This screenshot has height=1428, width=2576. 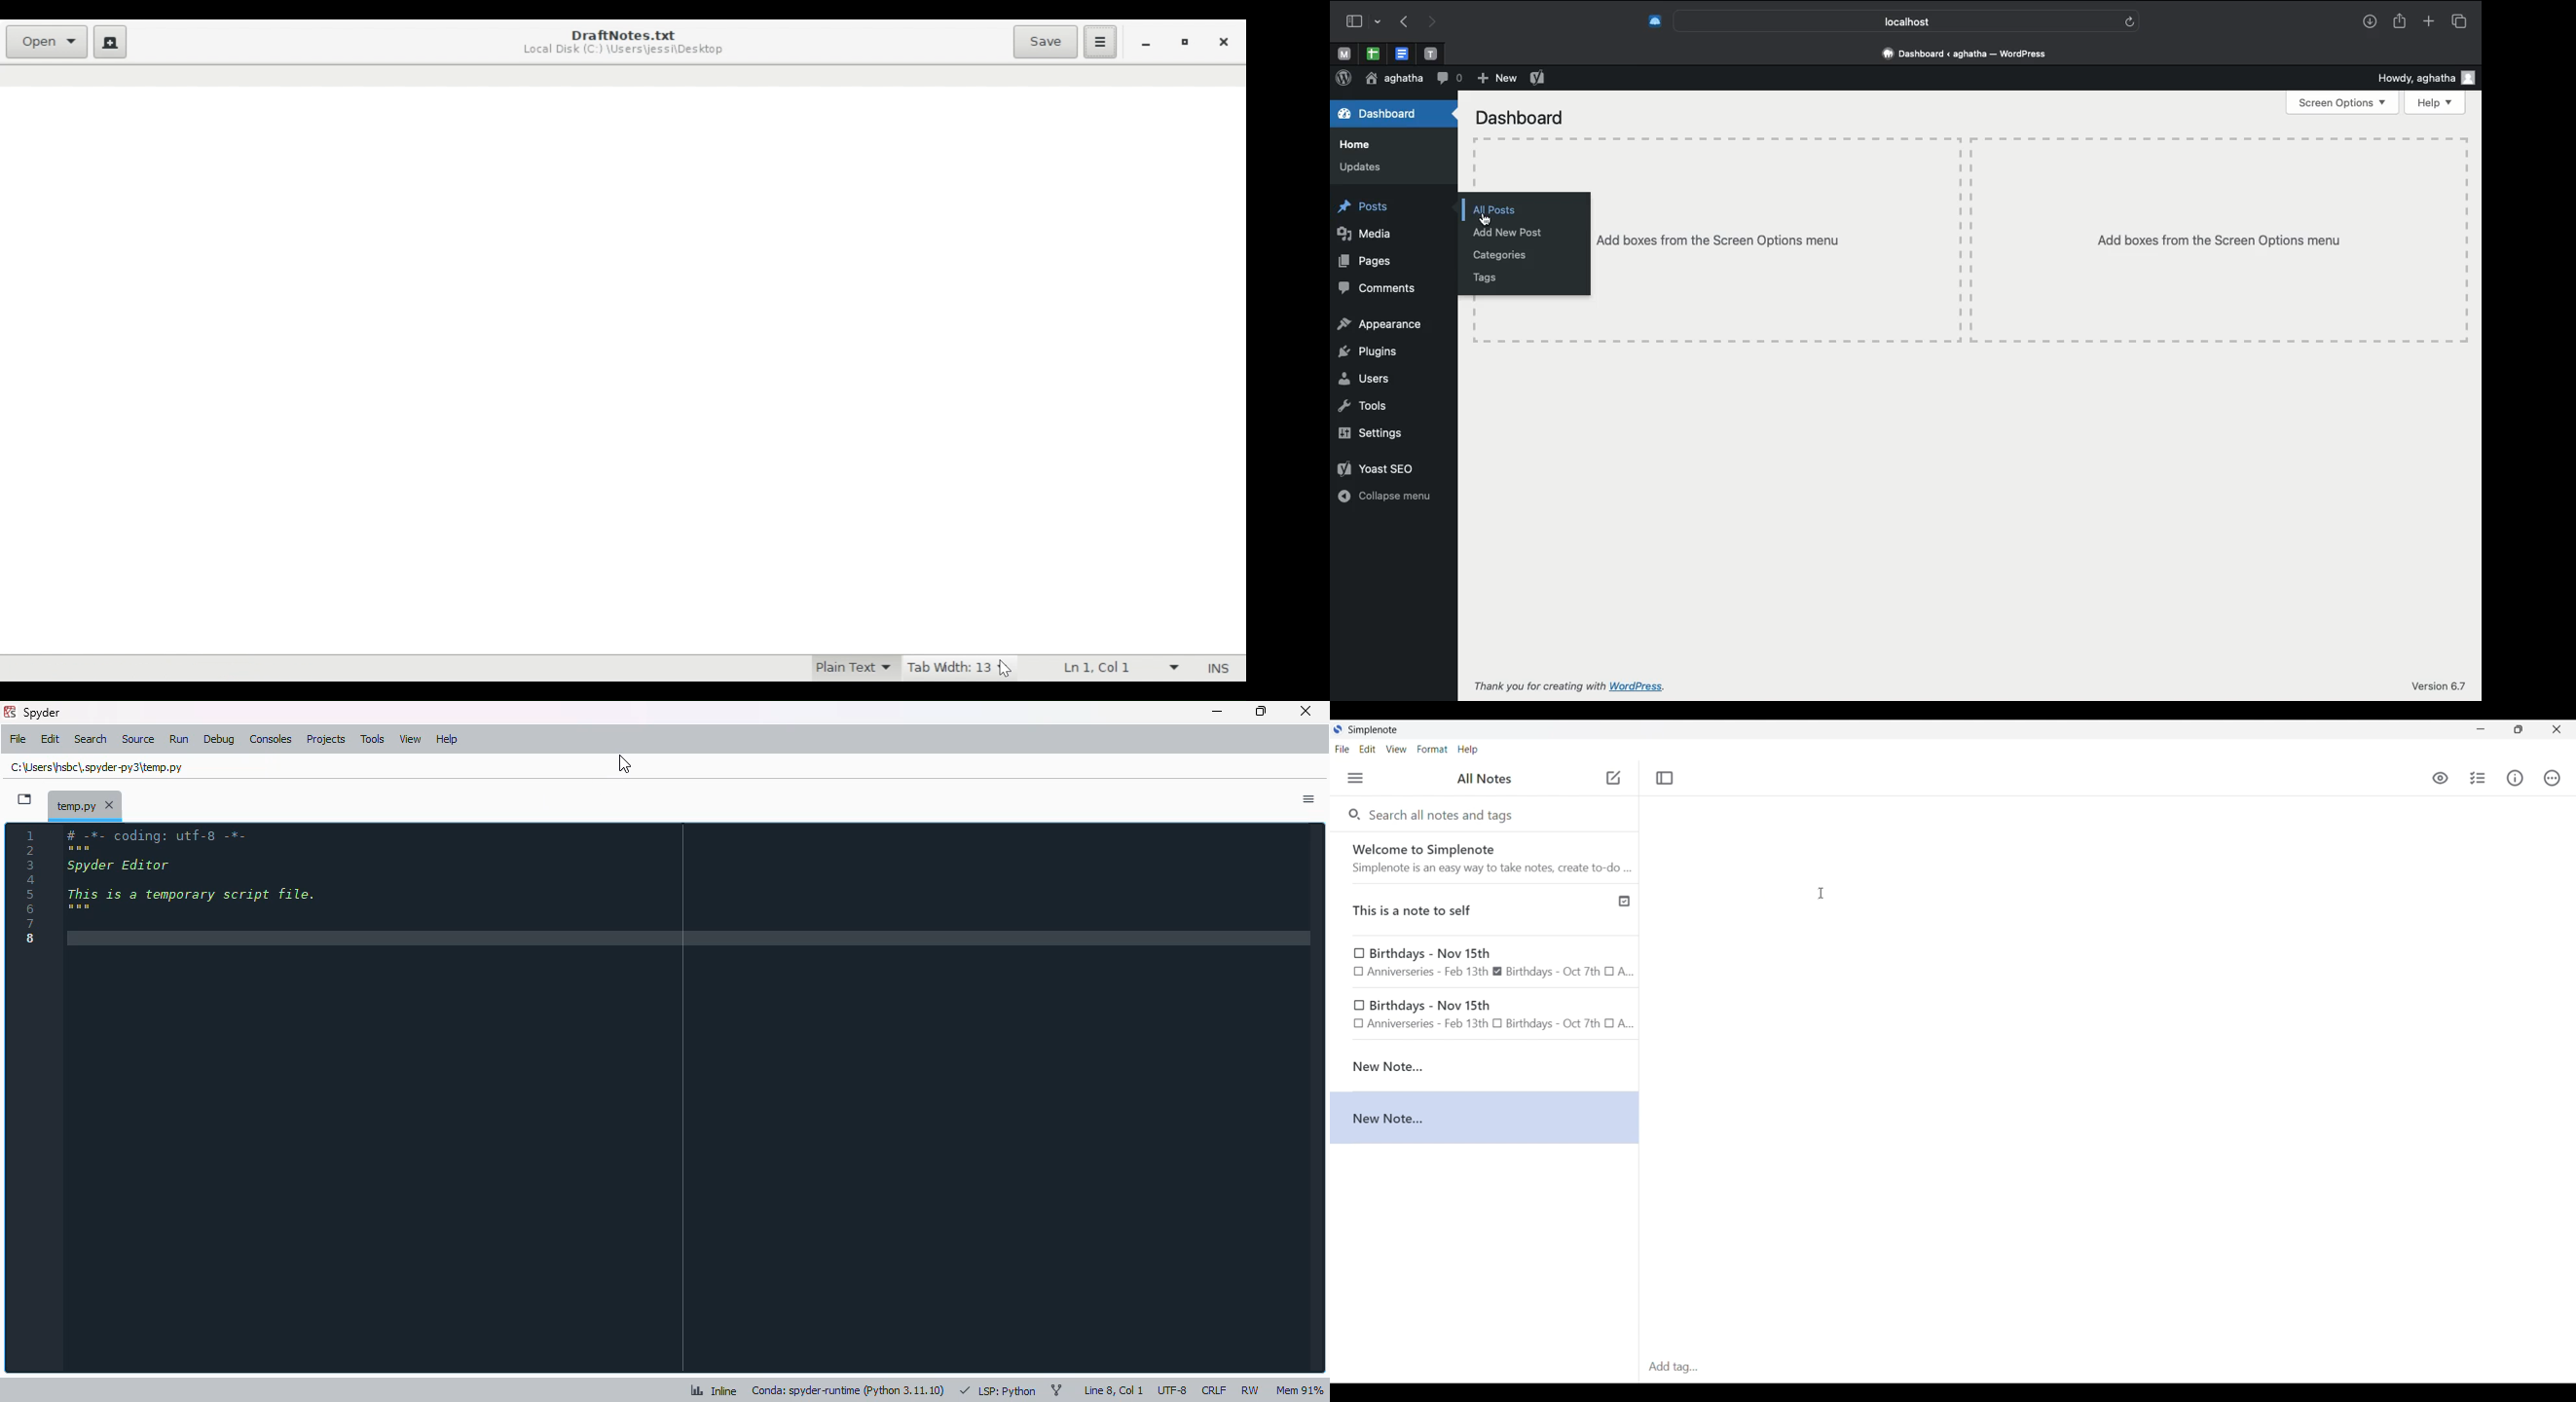 I want to click on conda: spyder-runtime (python 3. 11. 10), so click(x=848, y=1391).